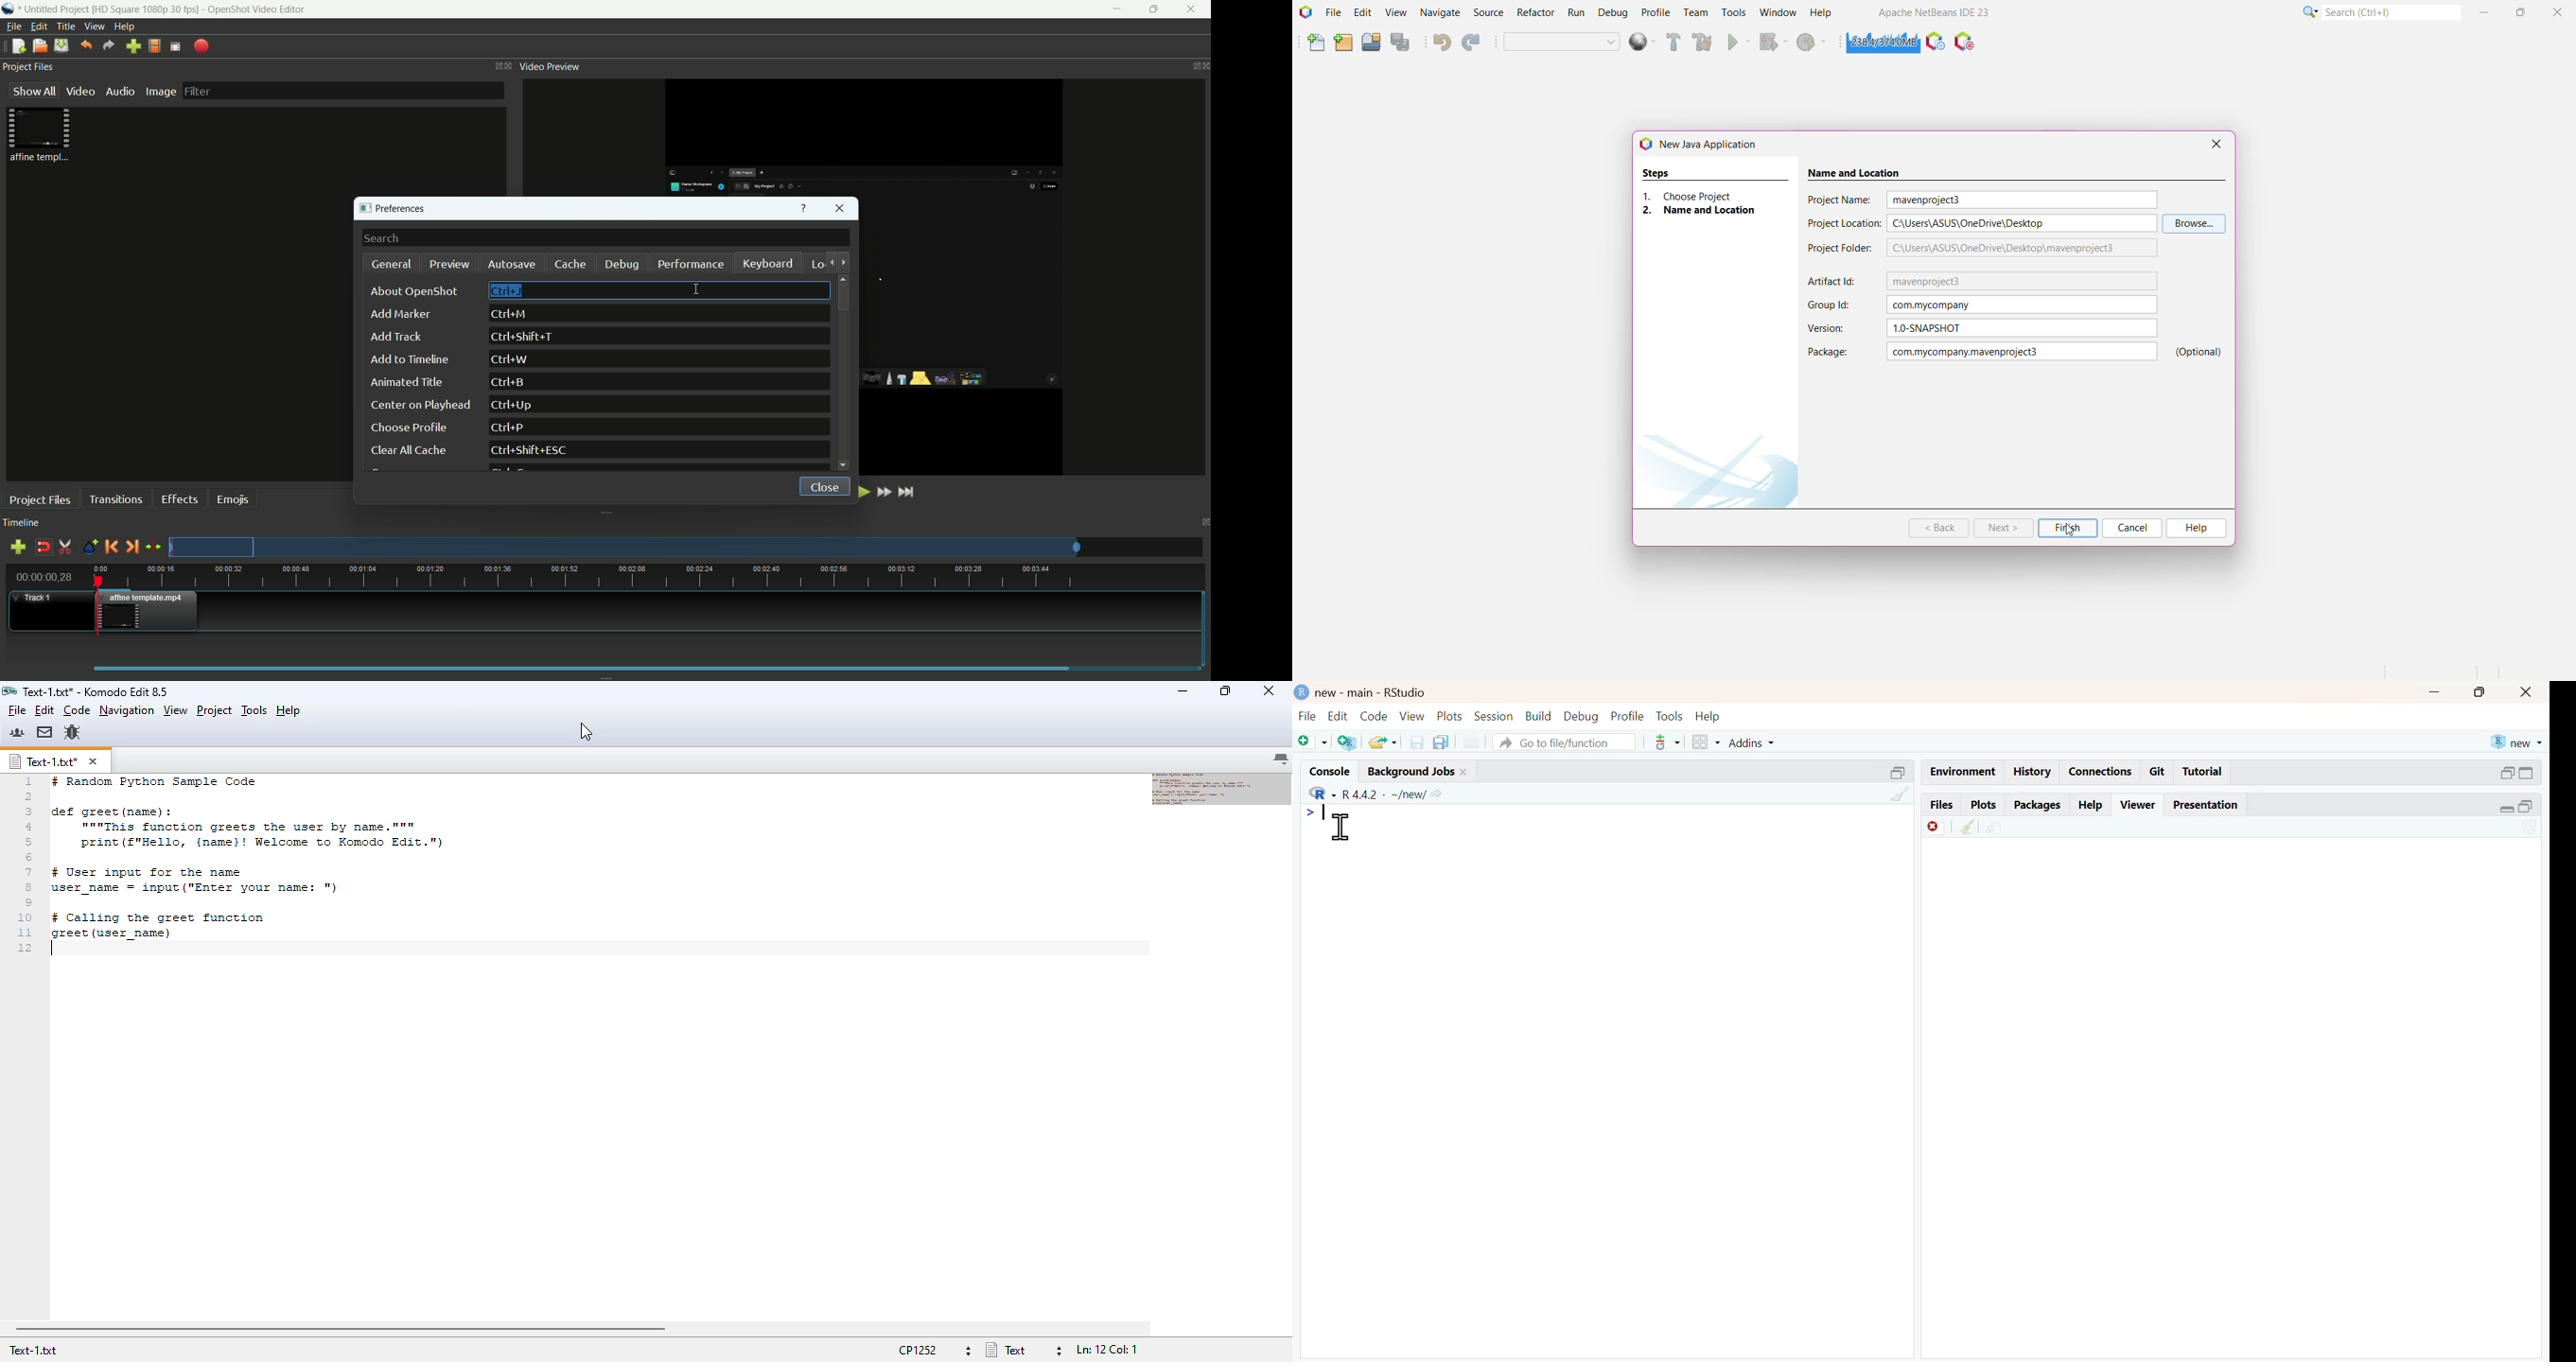 This screenshot has height=1372, width=2576. Describe the element at coordinates (885, 492) in the screenshot. I see `fast forward` at that location.